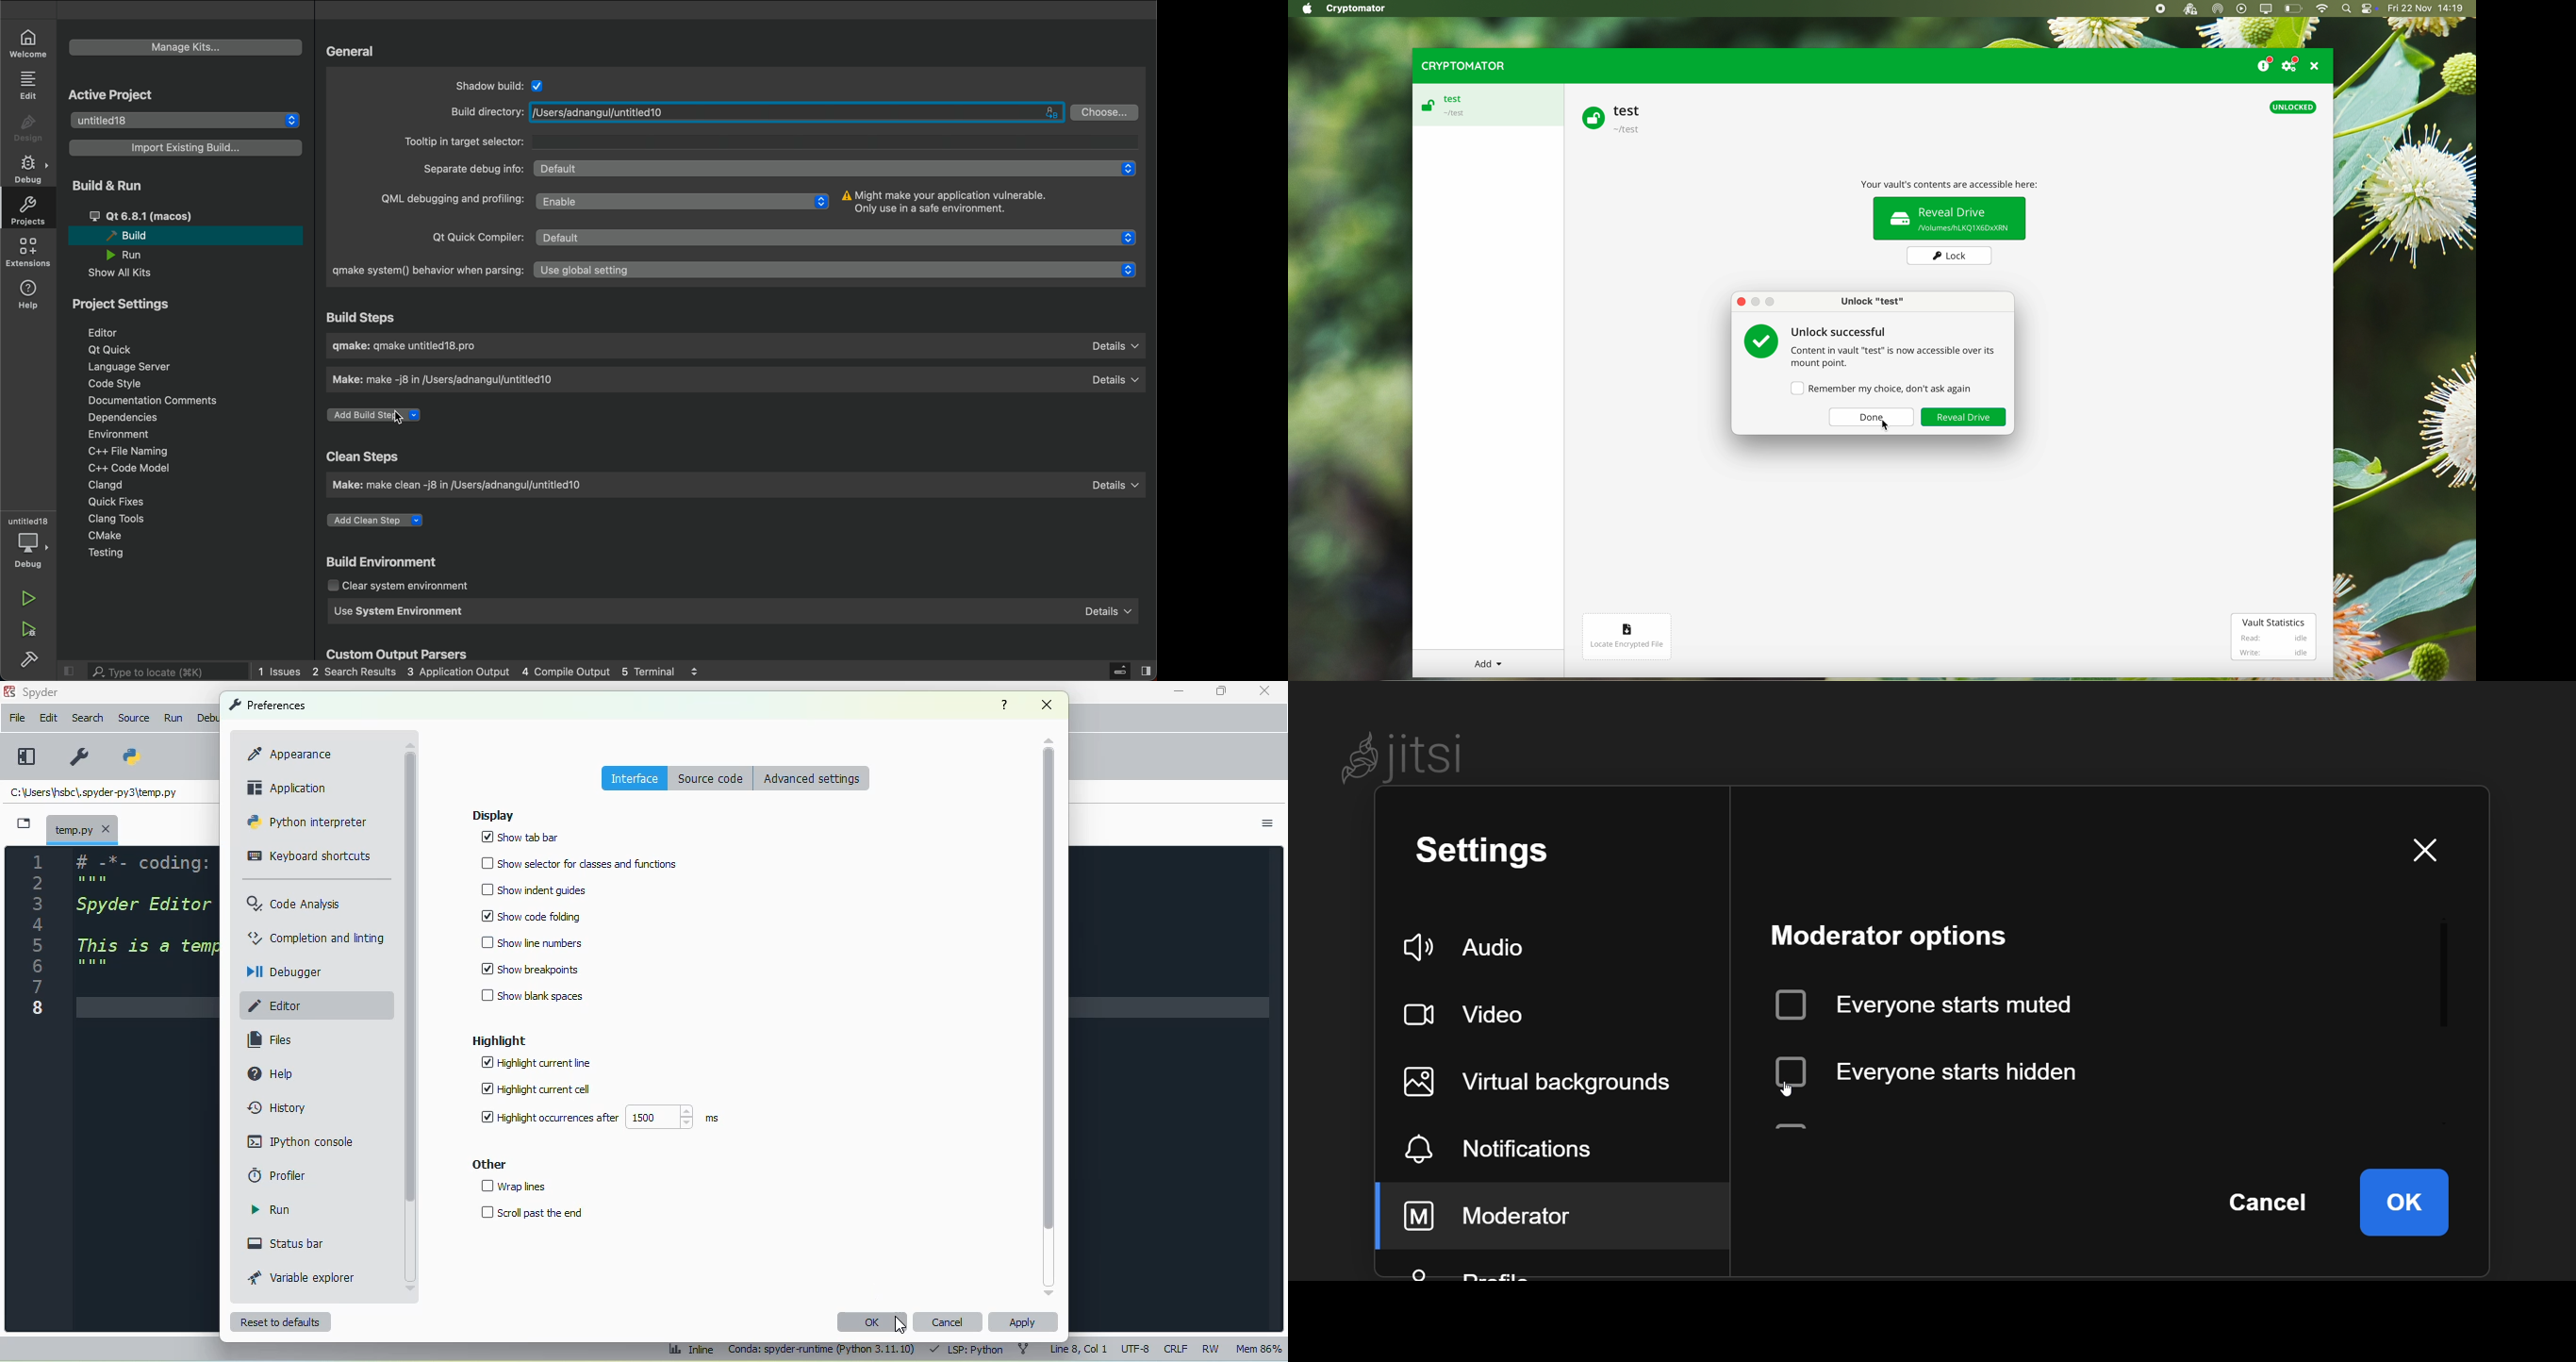 The height and width of the screenshot is (1372, 2576). Describe the element at coordinates (272, 1072) in the screenshot. I see `help` at that location.